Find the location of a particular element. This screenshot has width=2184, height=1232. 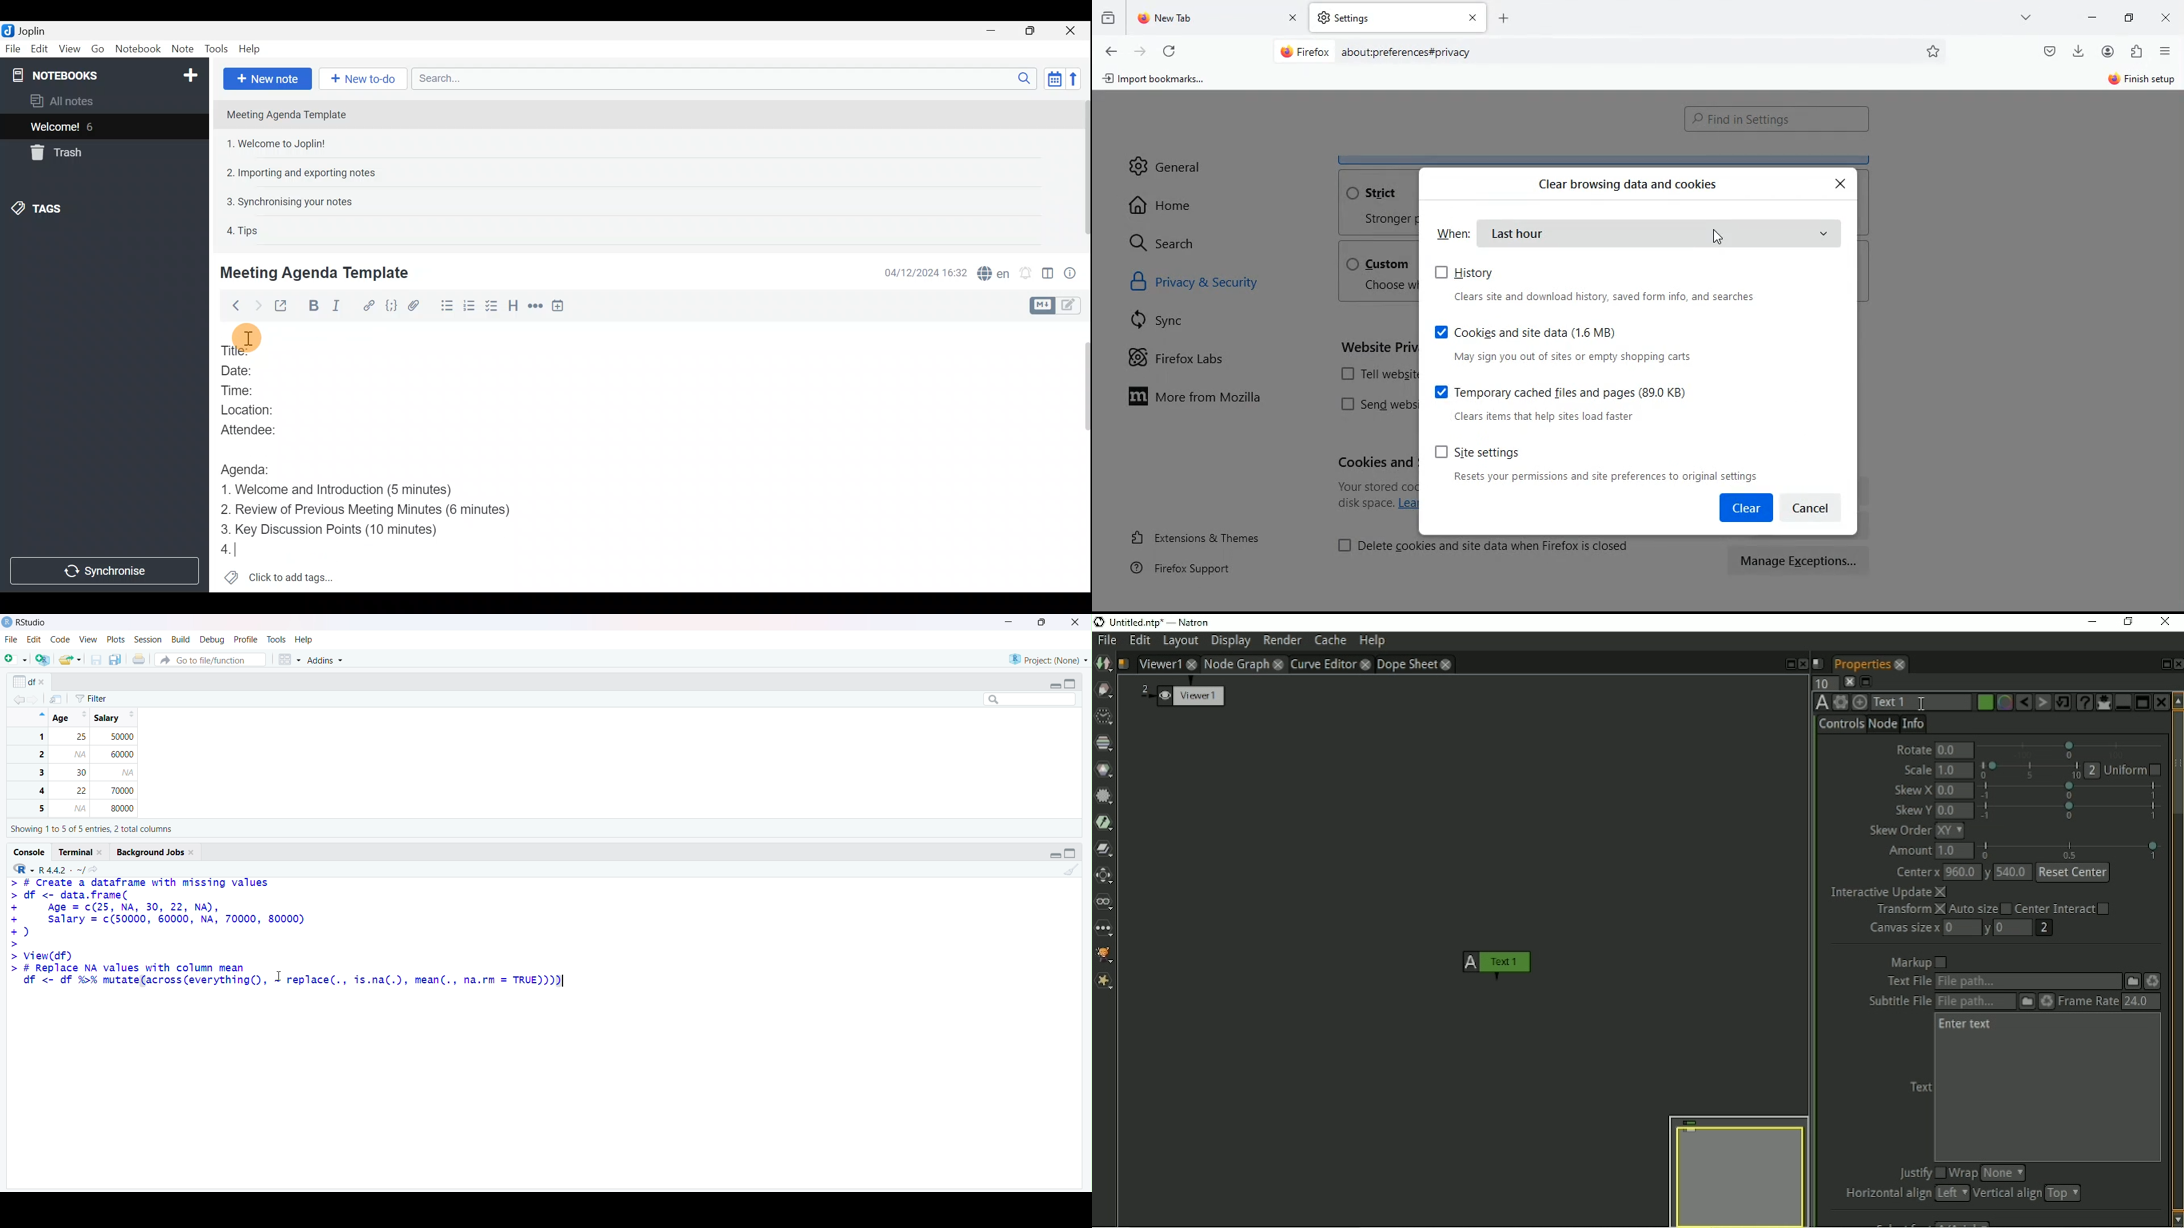

Toggle sort order is located at coordinates (1053, 77).